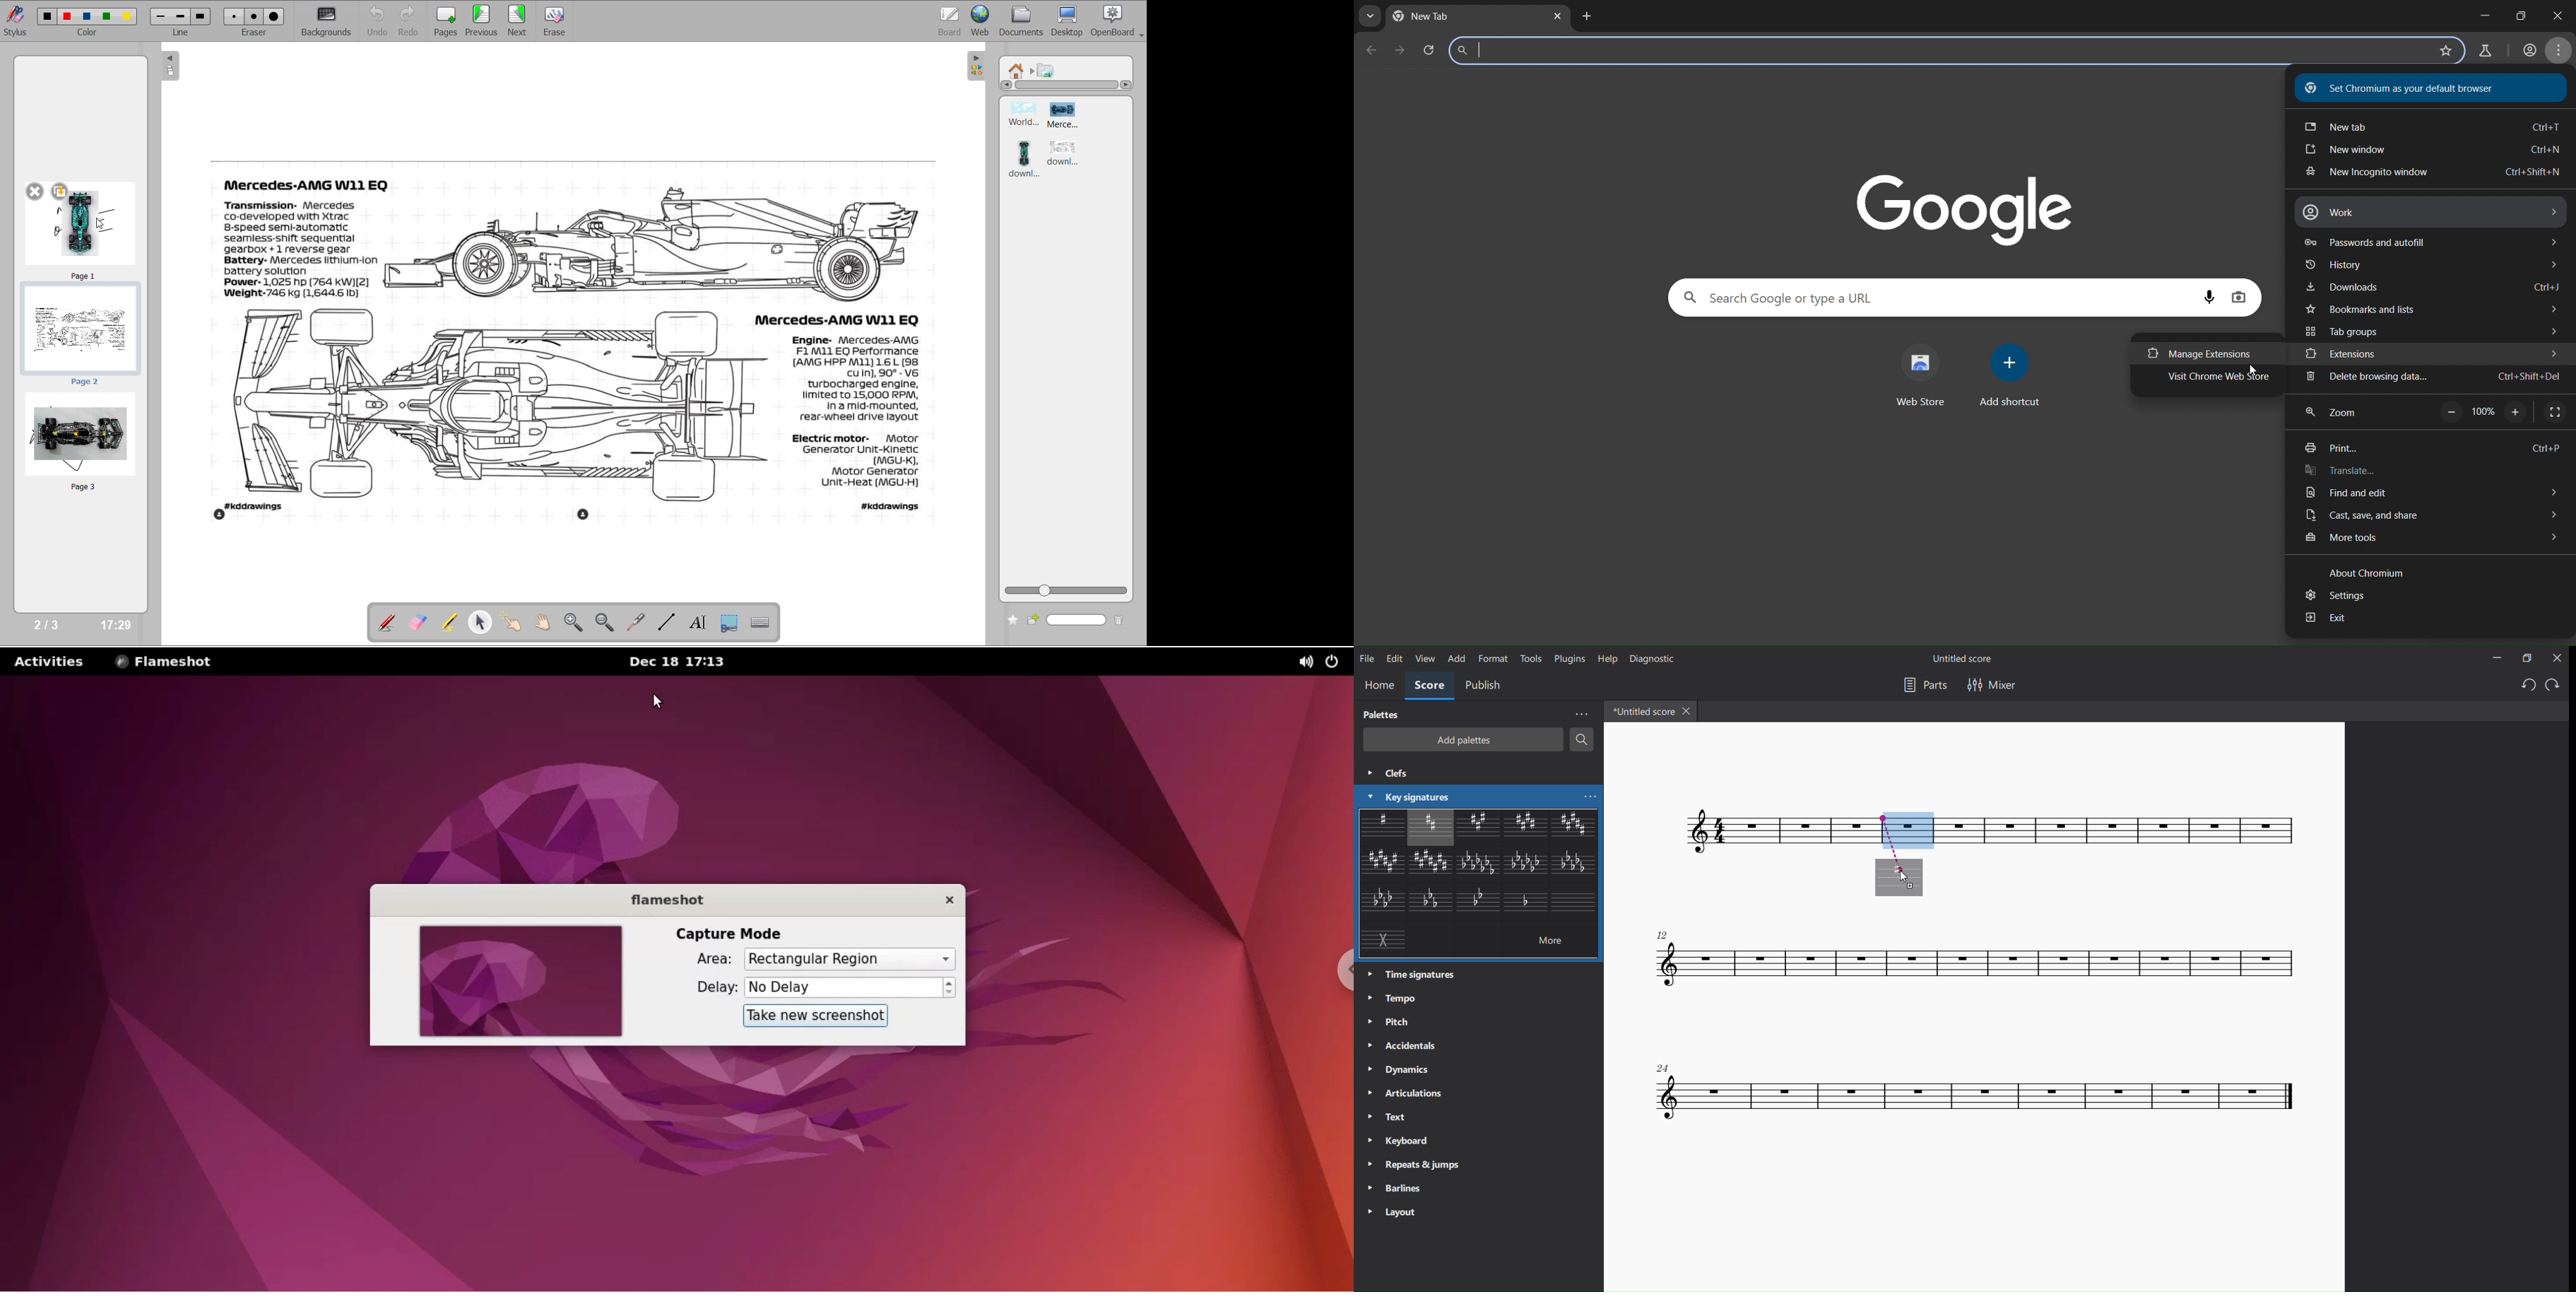  Describe the element at coordinates (555, 22) in the screenshot. I see `erase` at that location.